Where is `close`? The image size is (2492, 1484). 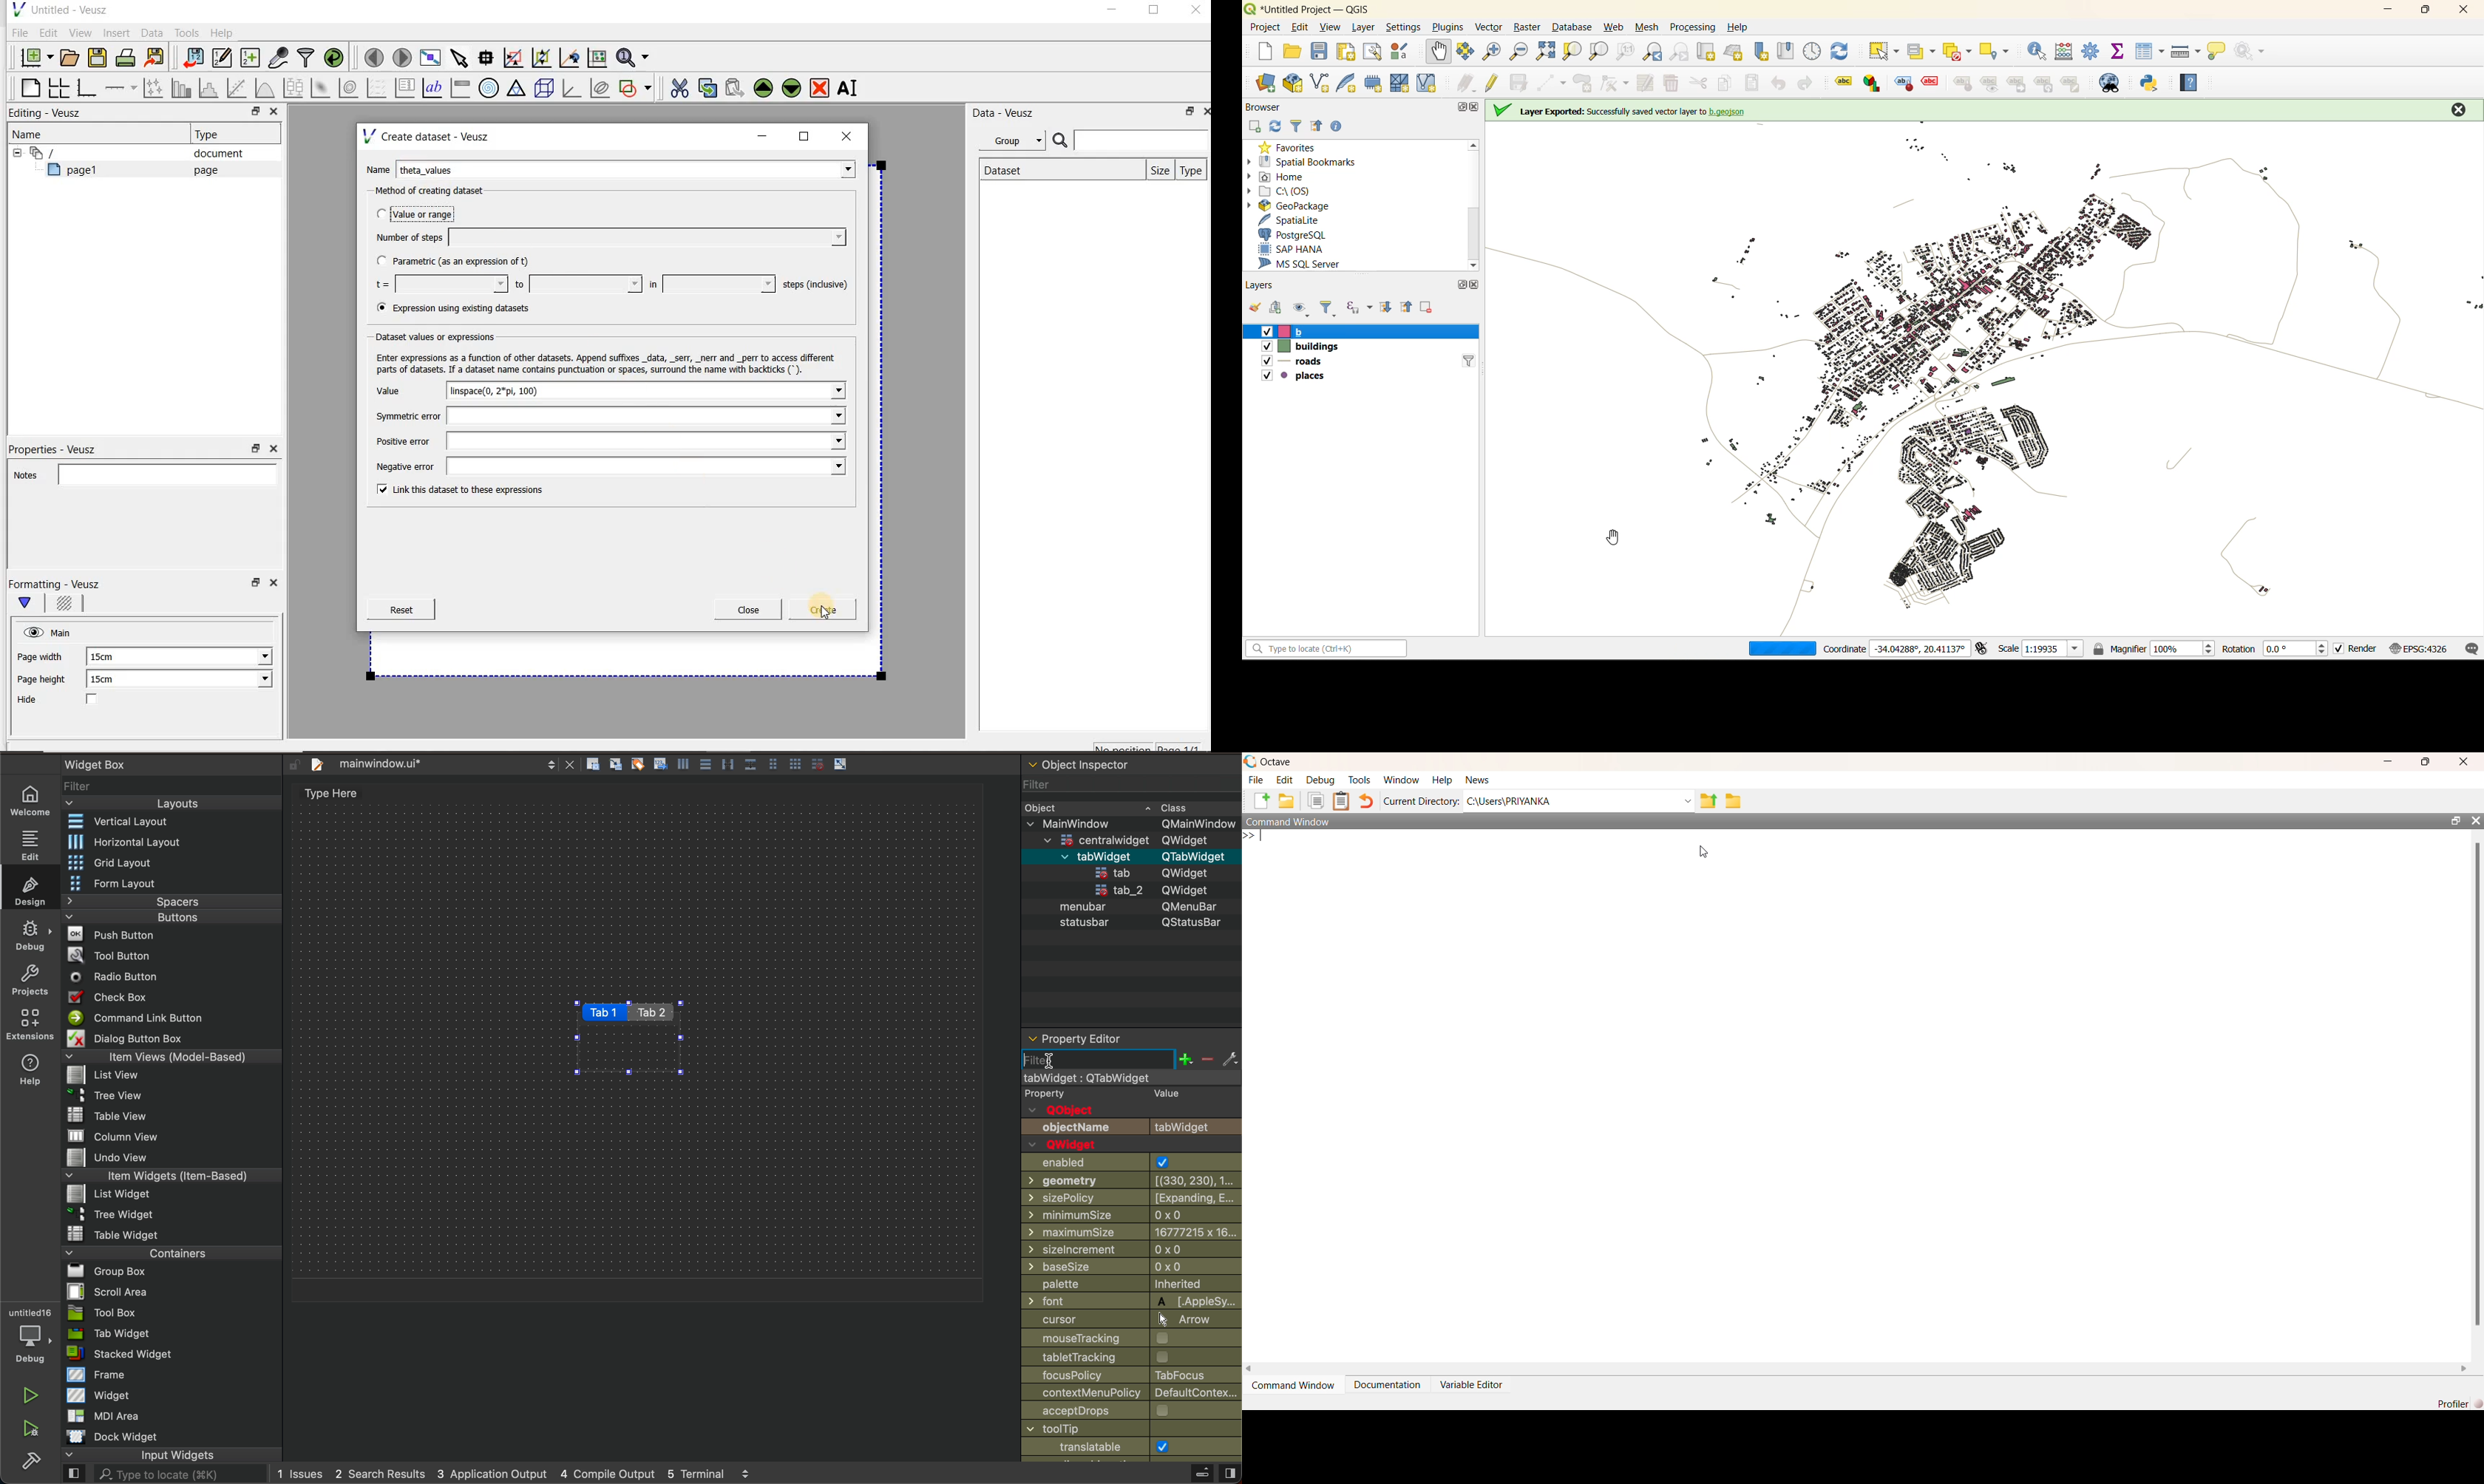 close is located at coordinates (2468, 759).